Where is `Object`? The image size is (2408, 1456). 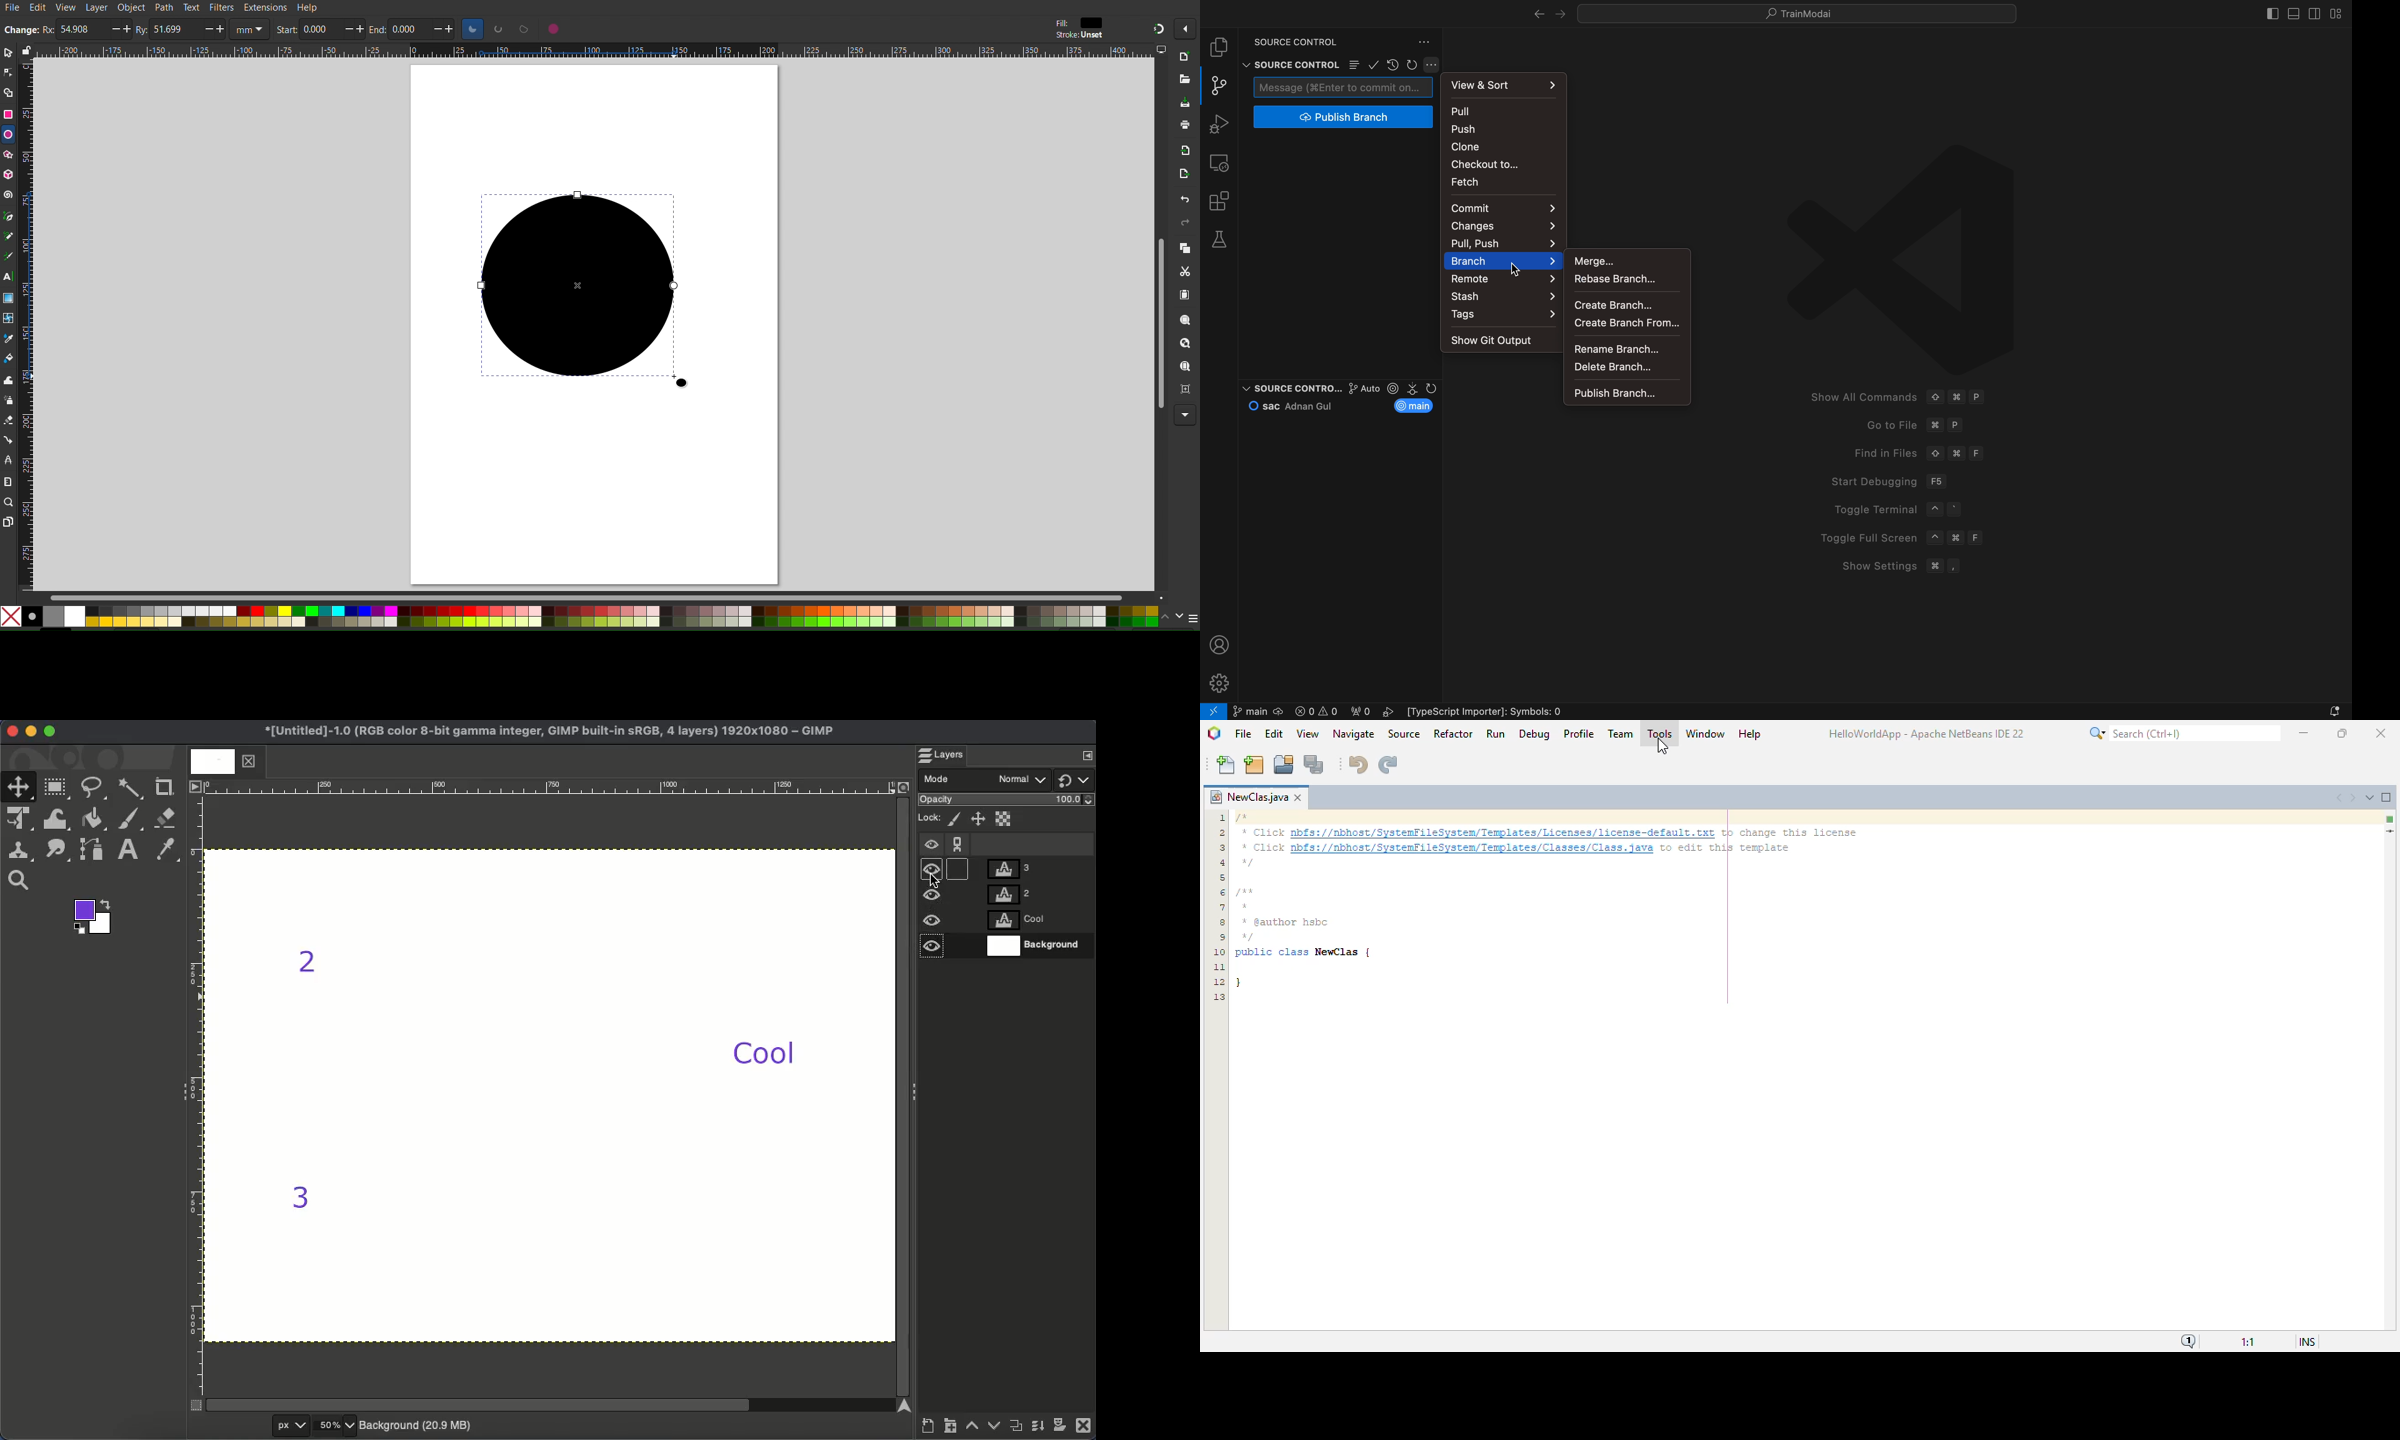
Object is located at coordinates (131, 8).